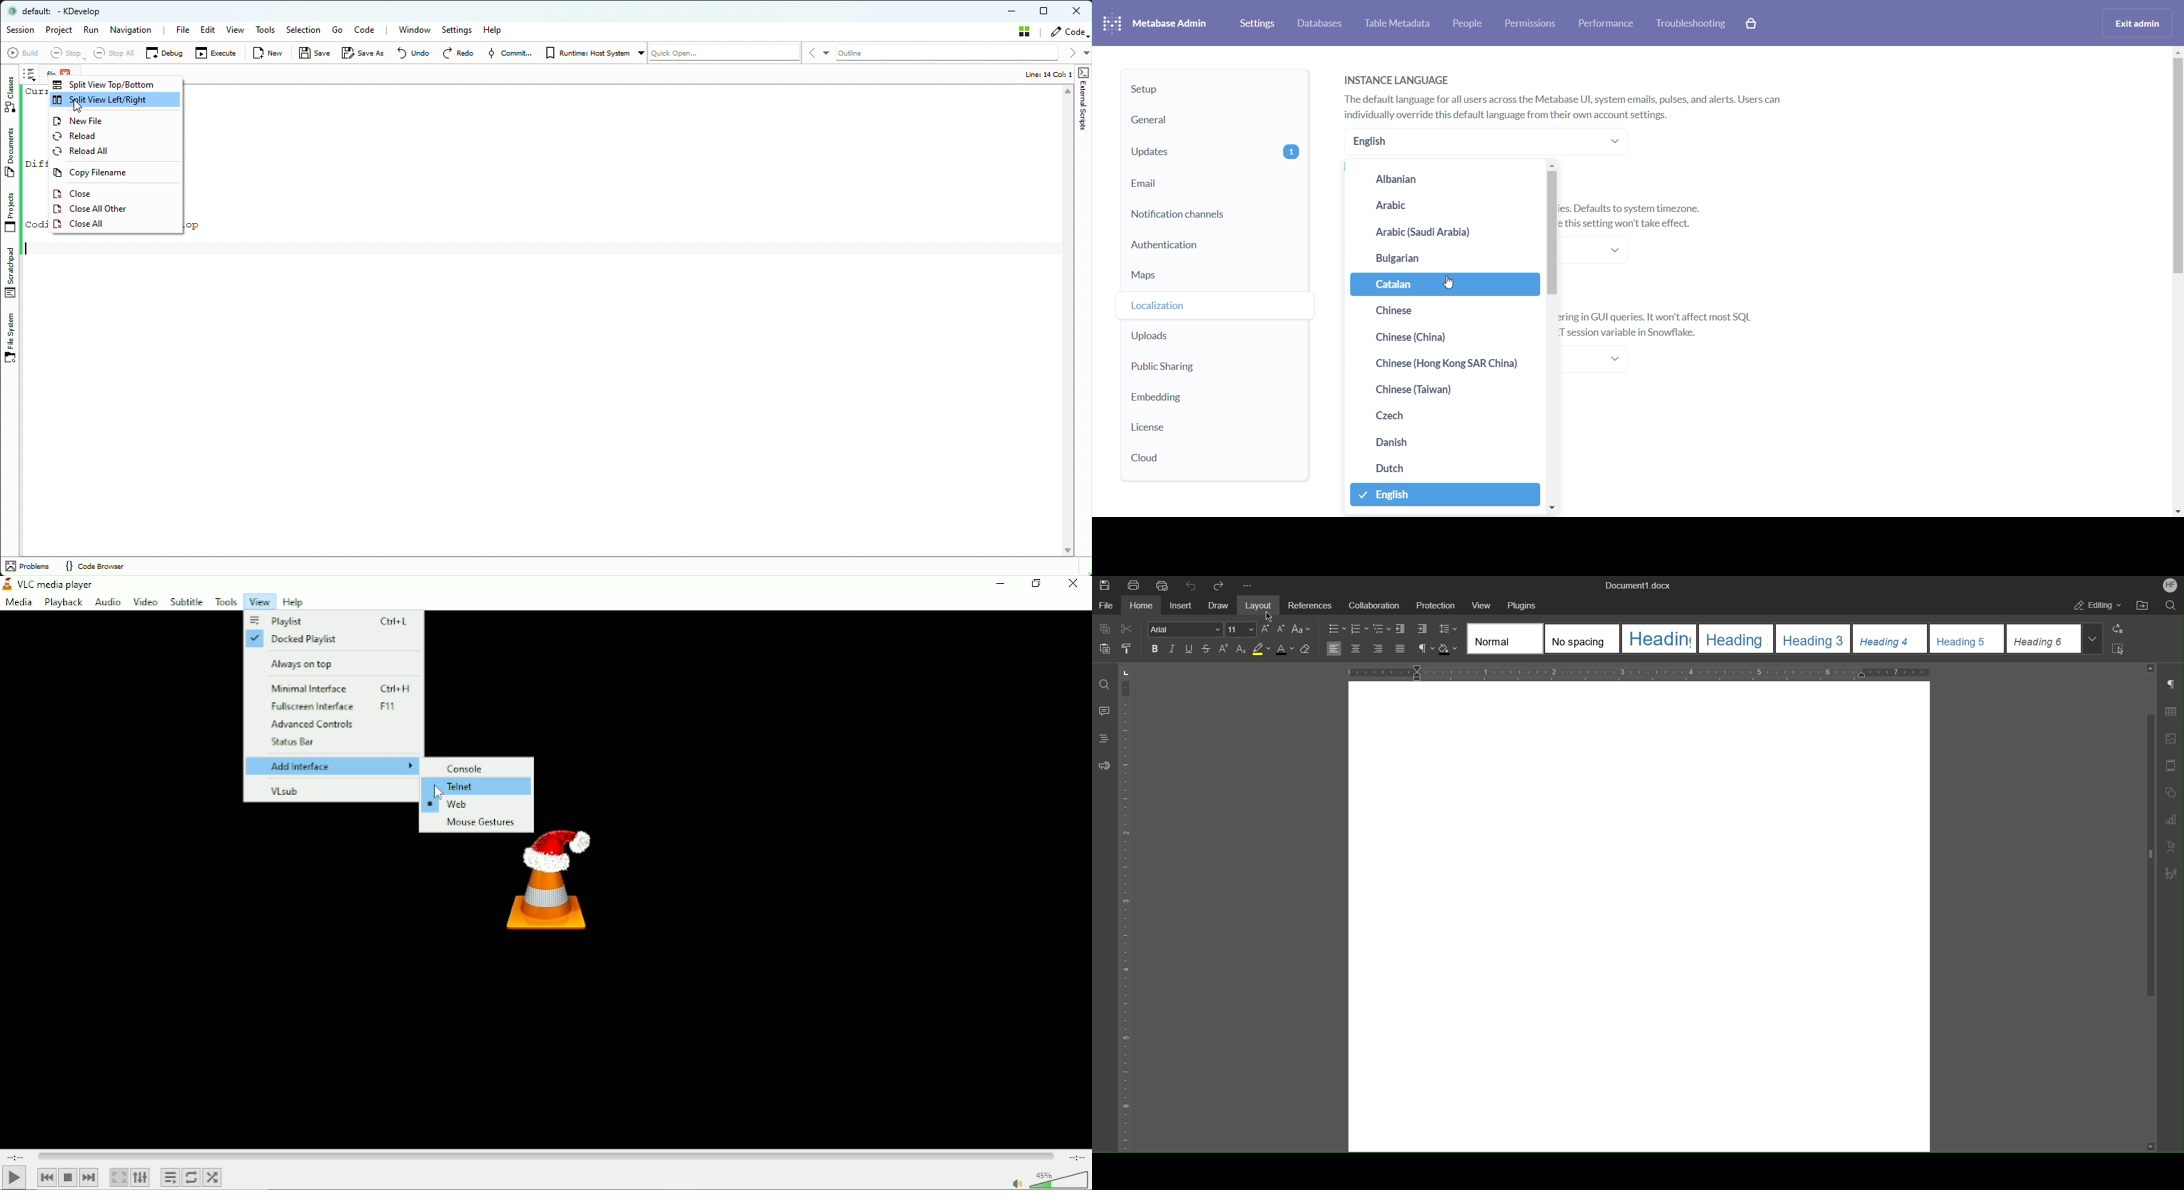  I want to click on Underline, so click(1189, 649).